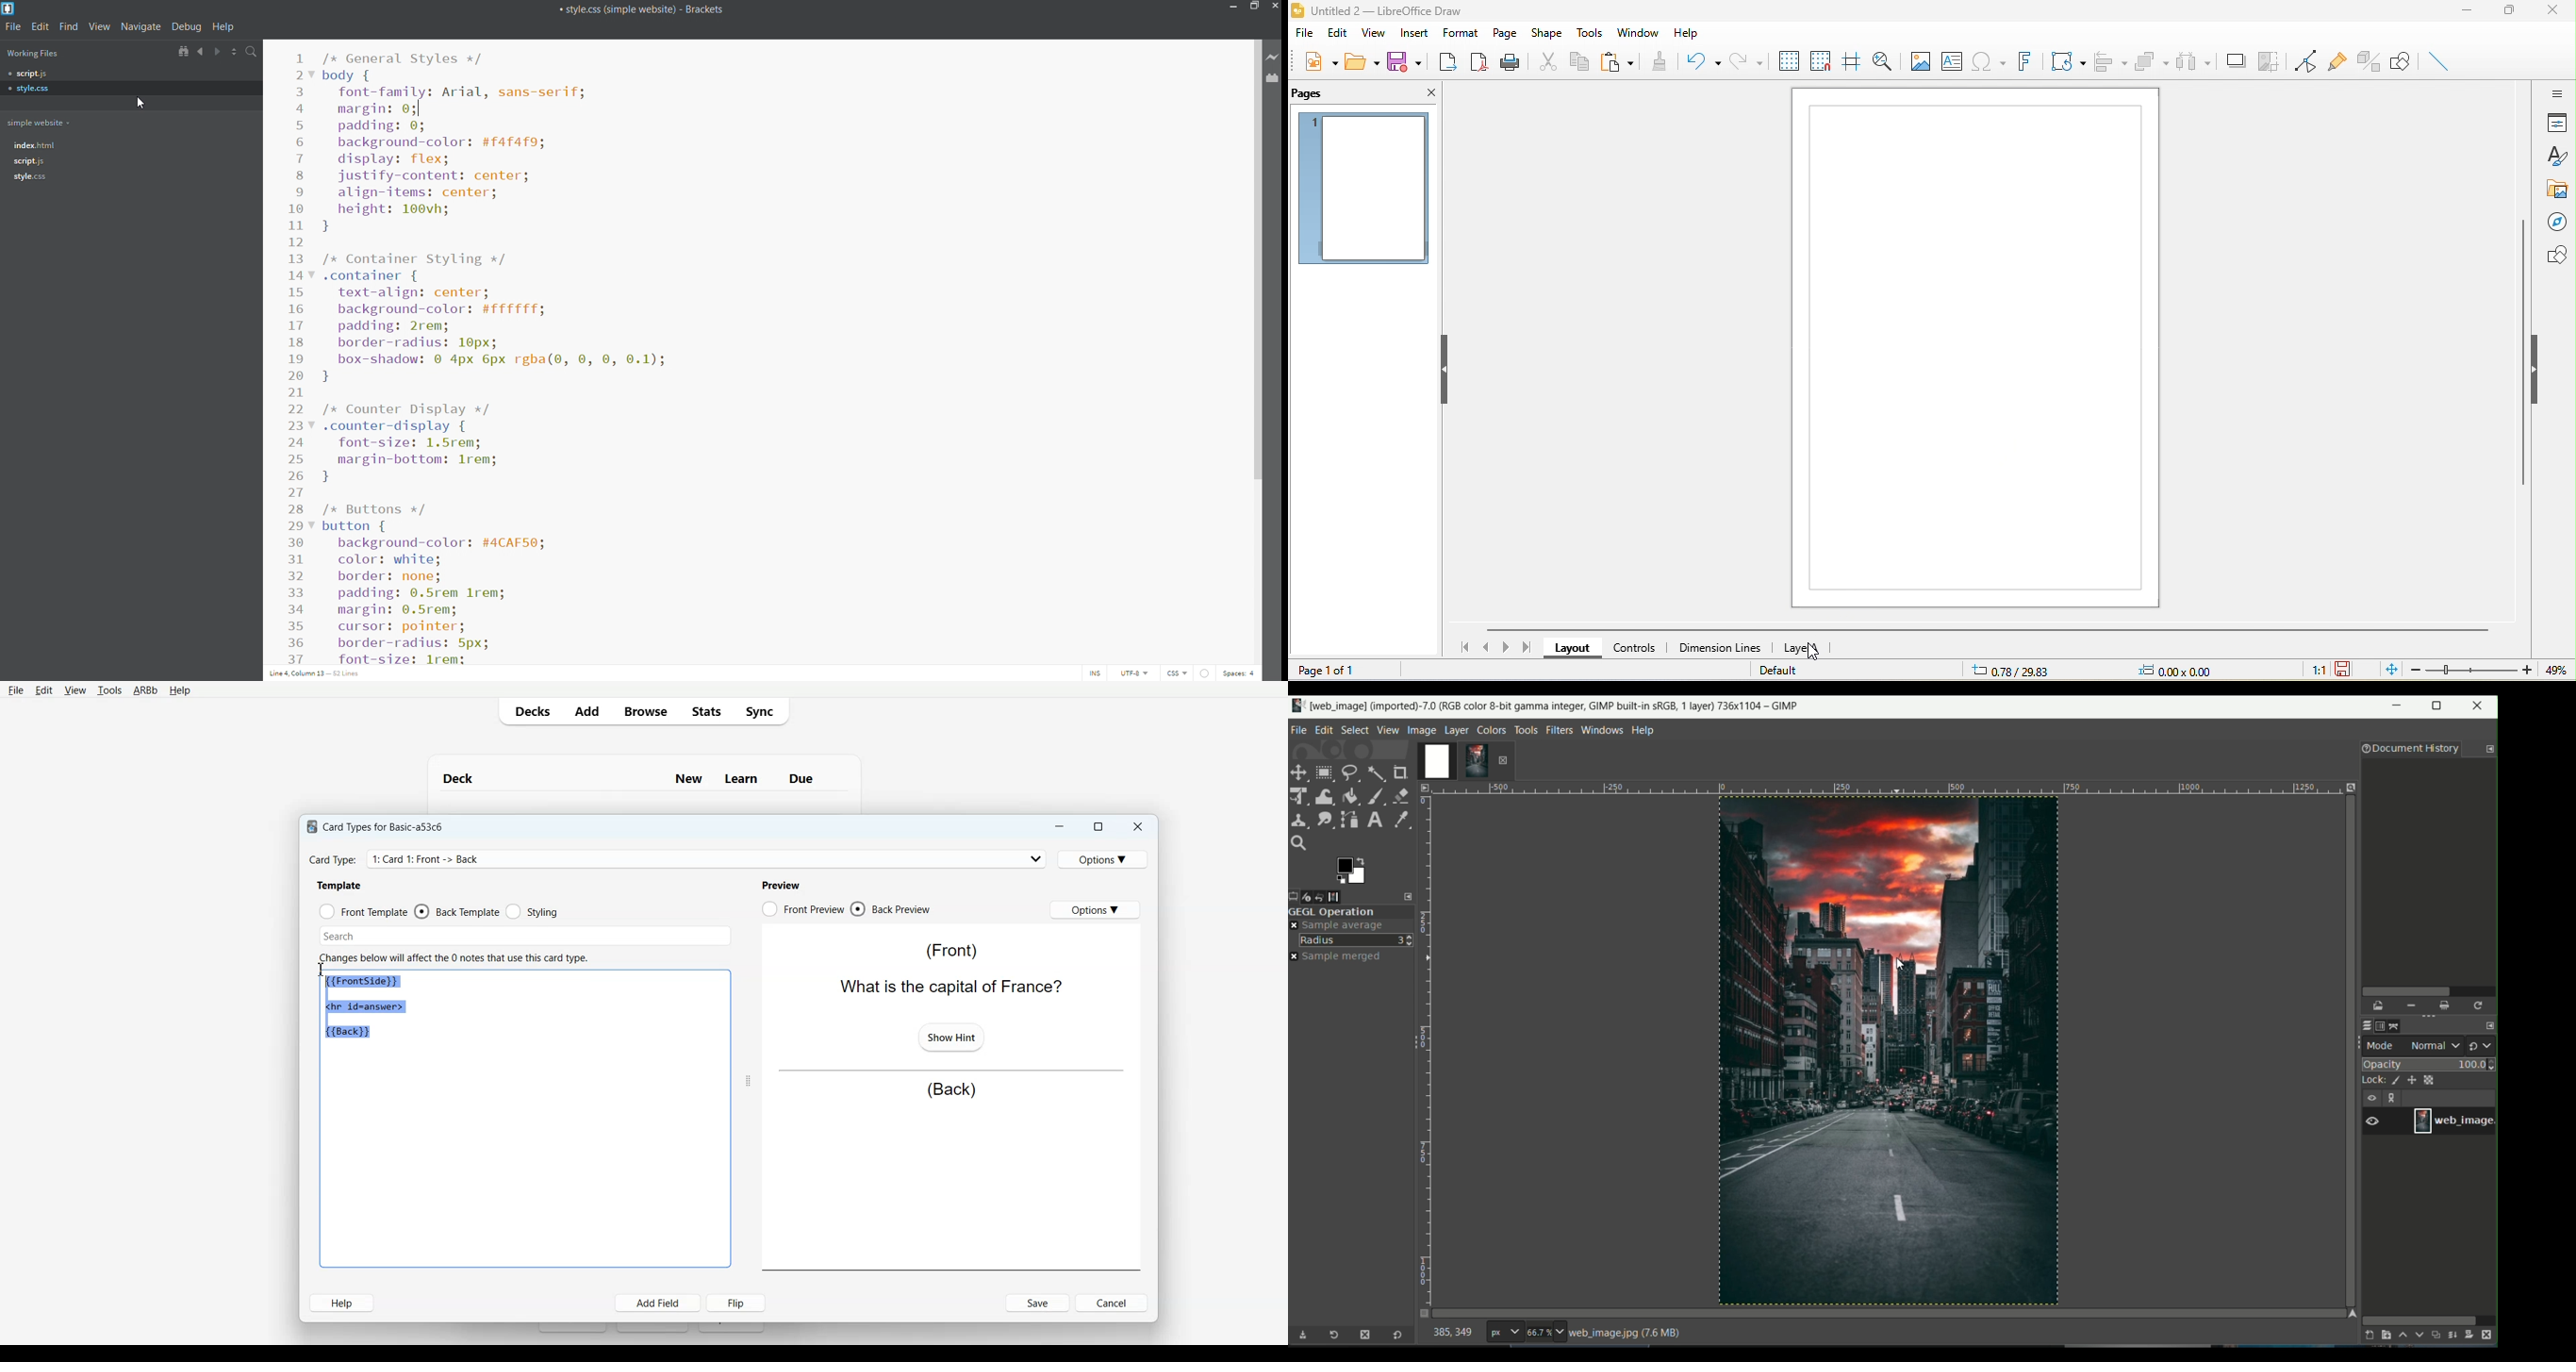 The height and width of the screenshot is (1372, 2576). What do you see at coordinates (1546, 31) in the screenshot?
I see `shape` at bounding box center [1546, 31].